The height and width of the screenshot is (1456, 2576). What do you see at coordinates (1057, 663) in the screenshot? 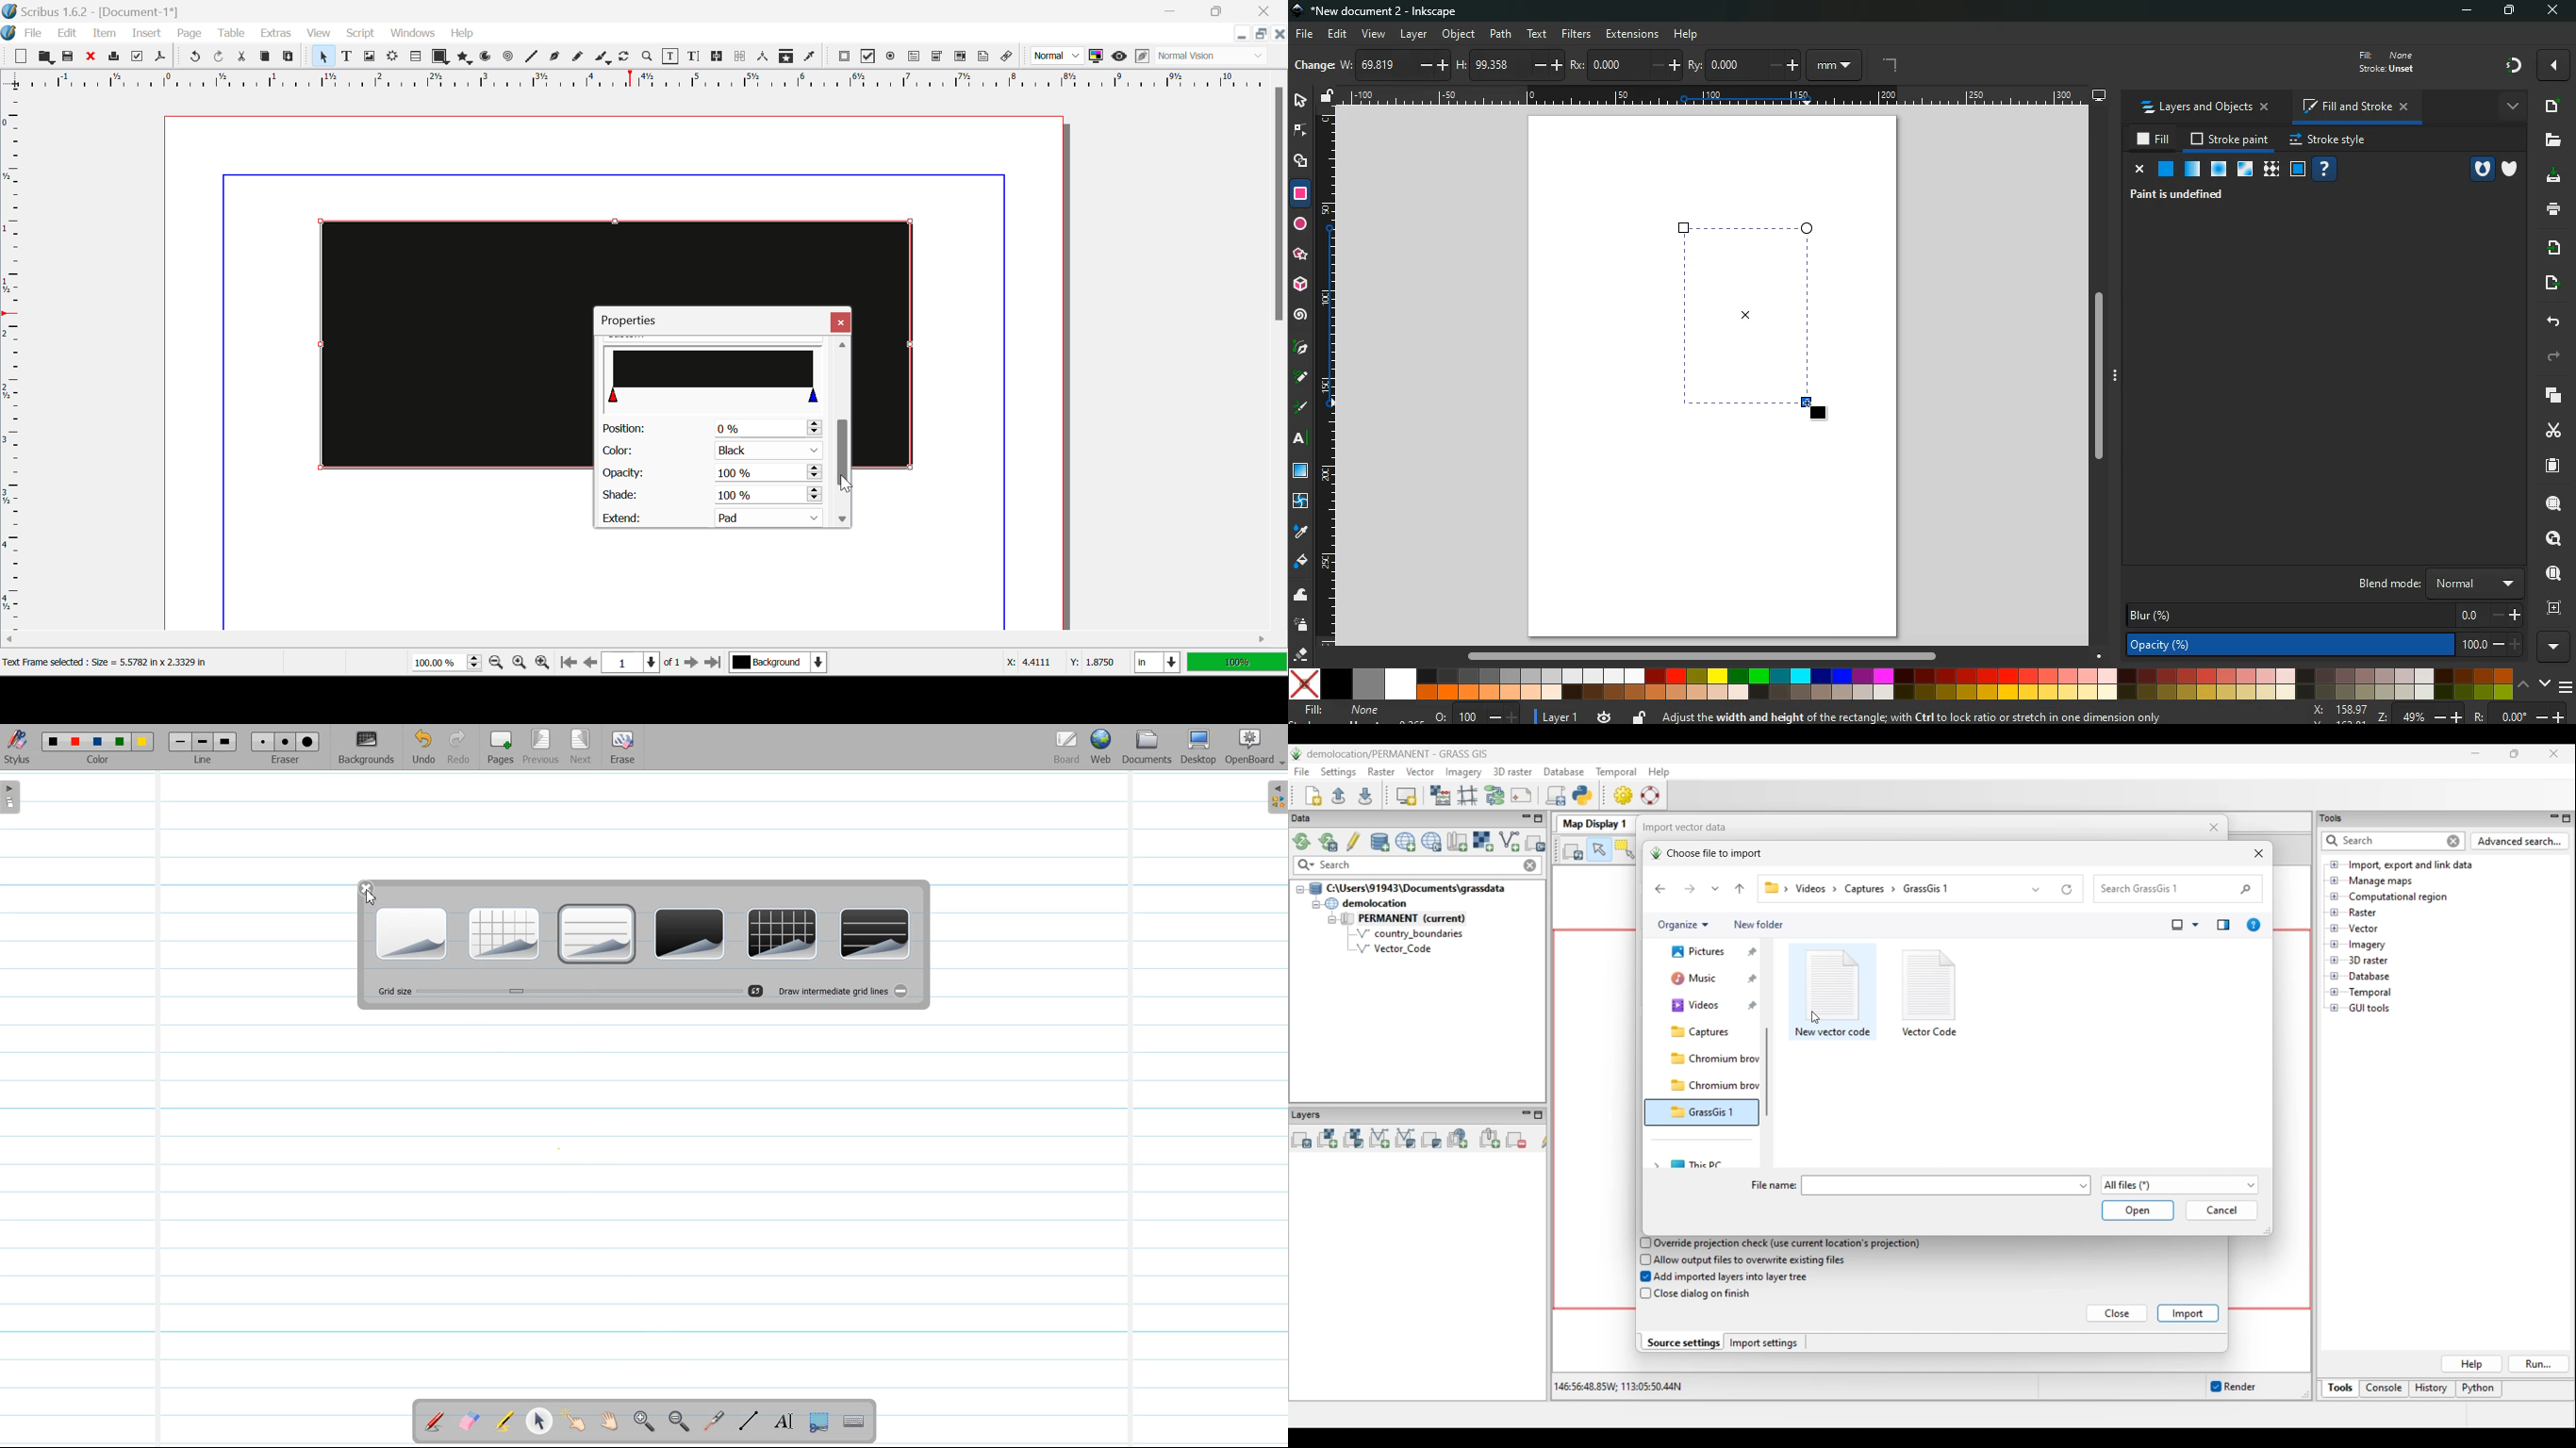
I see `Cursor Coordinates` at bounding box center [1057, 663].